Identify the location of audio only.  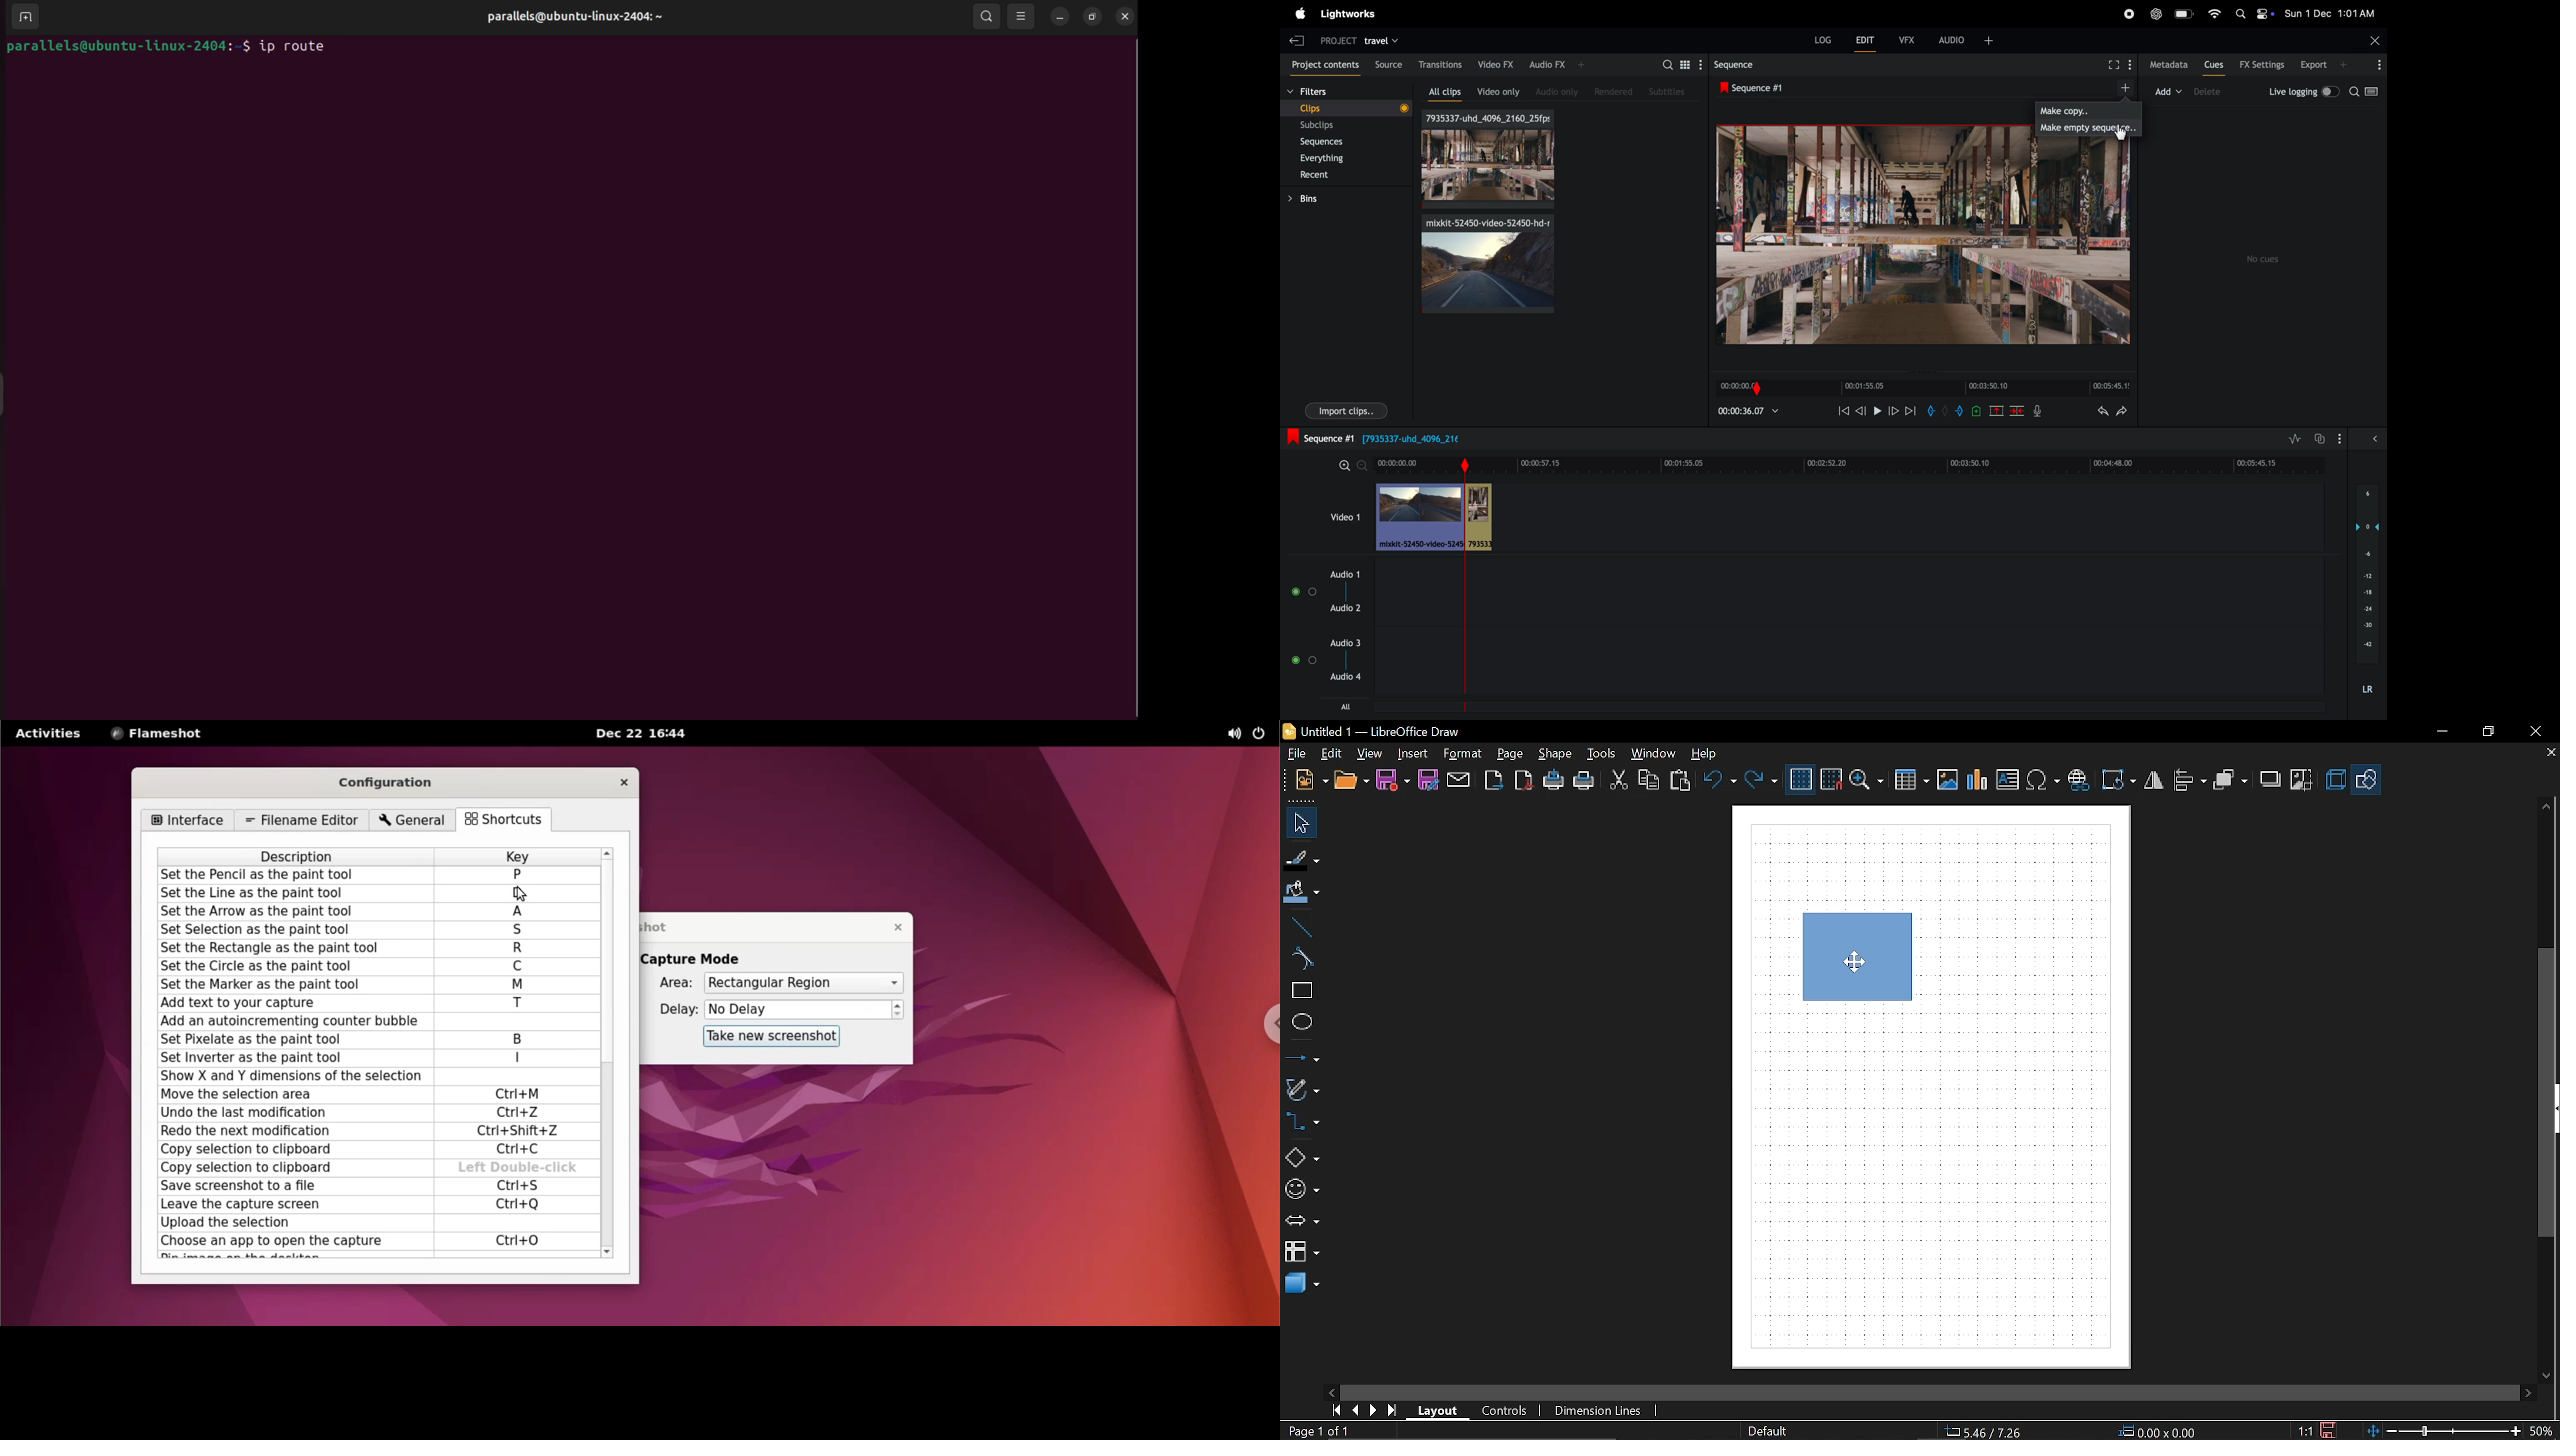
(1559, 90).